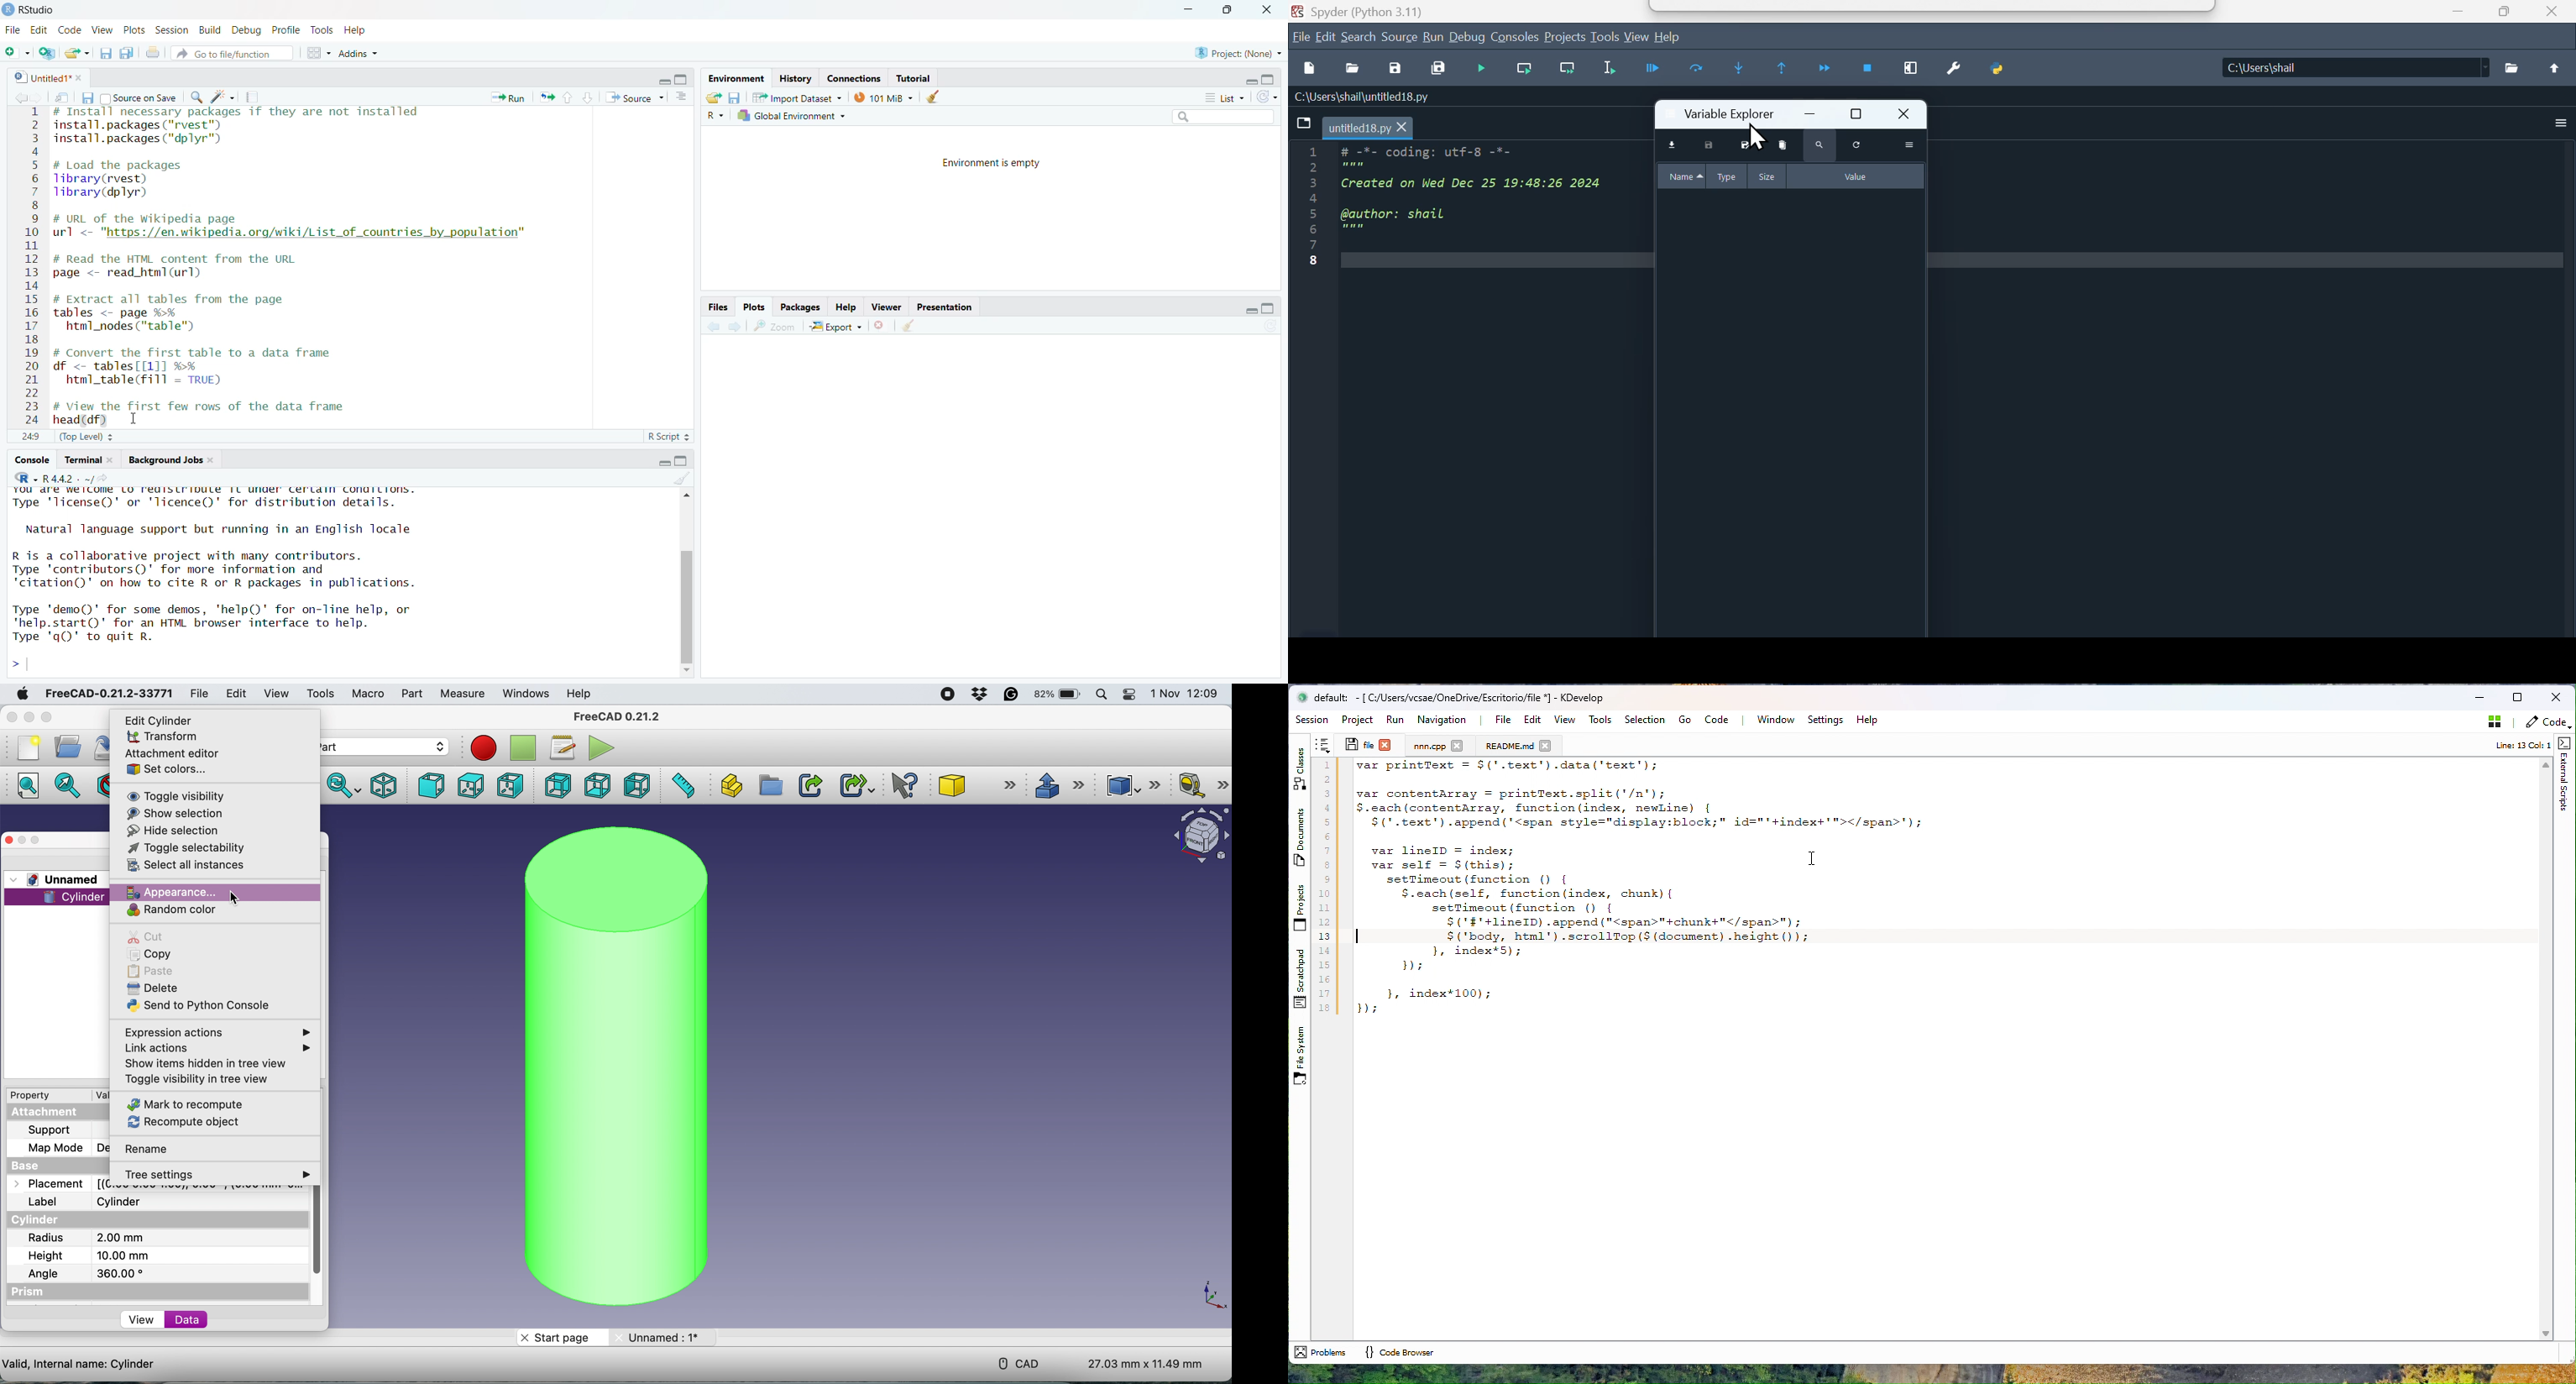 The image size is (2576, 1400). I want to click on Type 'demo()' for some demos, 'help()' for on-line help, or
'help.start()' for an HTML browser interface to help.
Type 'qQ)' to quit R., so click(216, 627).